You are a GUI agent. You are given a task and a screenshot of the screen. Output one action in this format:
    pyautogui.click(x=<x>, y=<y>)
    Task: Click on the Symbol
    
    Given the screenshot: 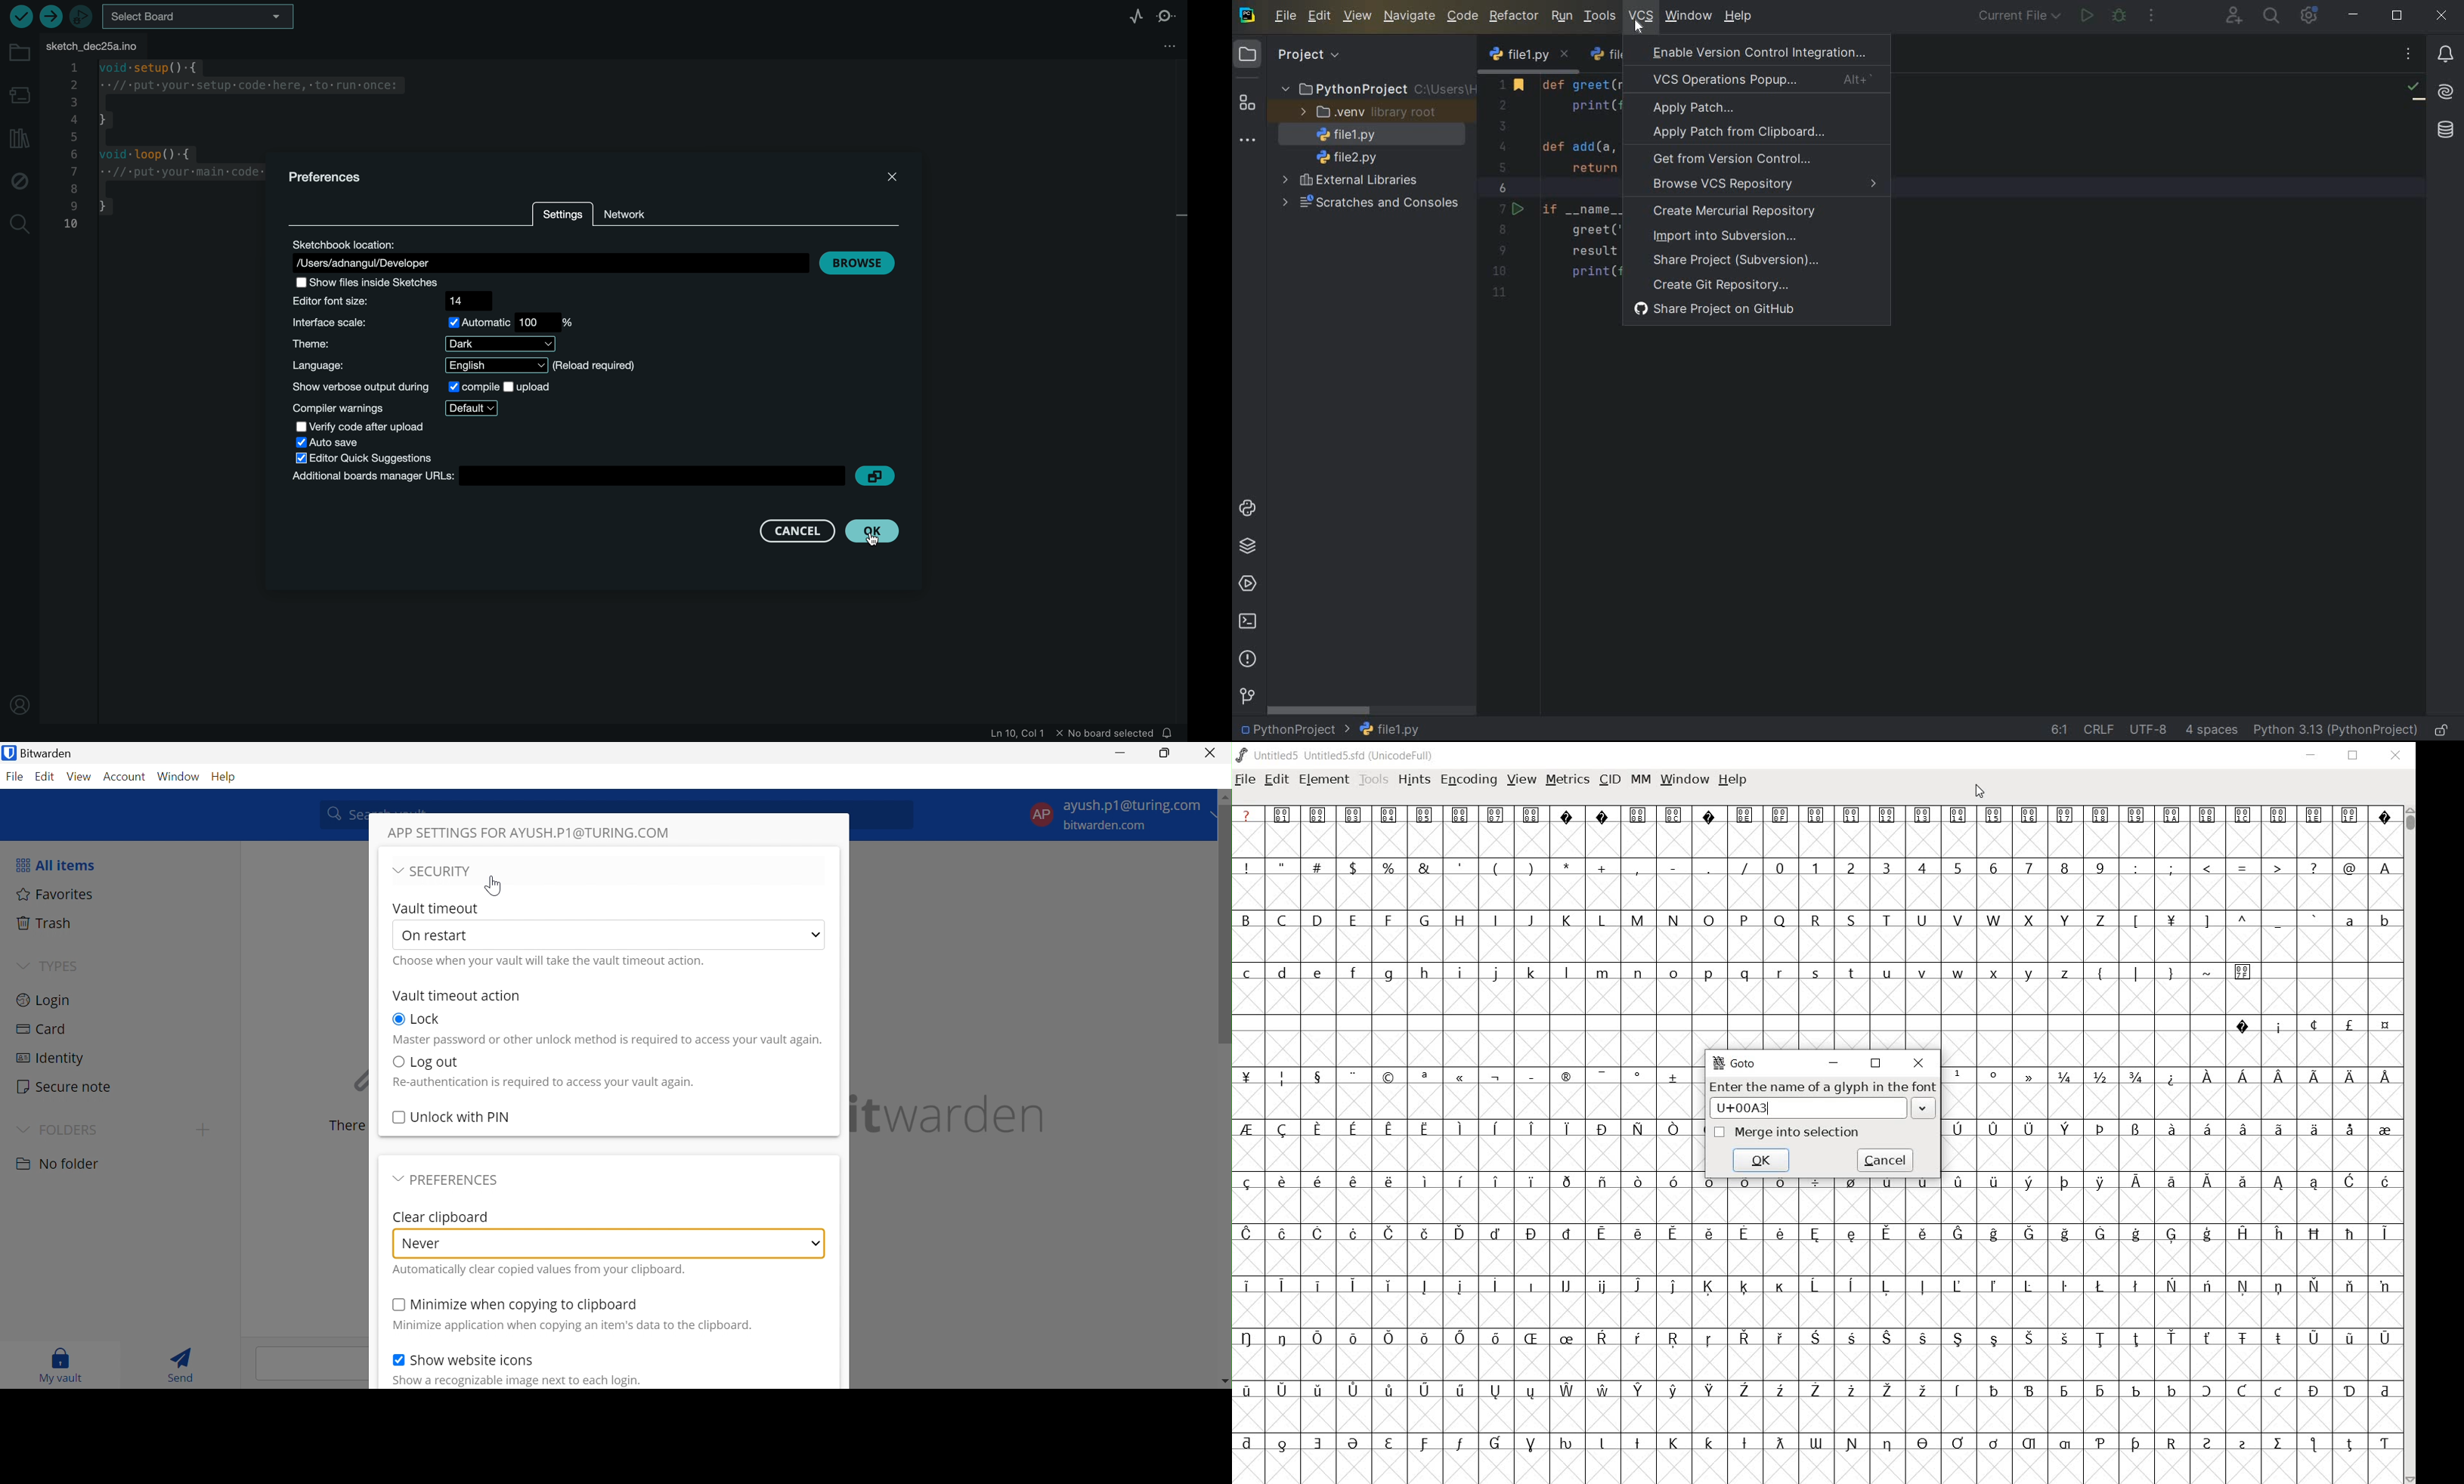 What is the action you would take?
    pyautogui.click(x=2351, y=1183)
    